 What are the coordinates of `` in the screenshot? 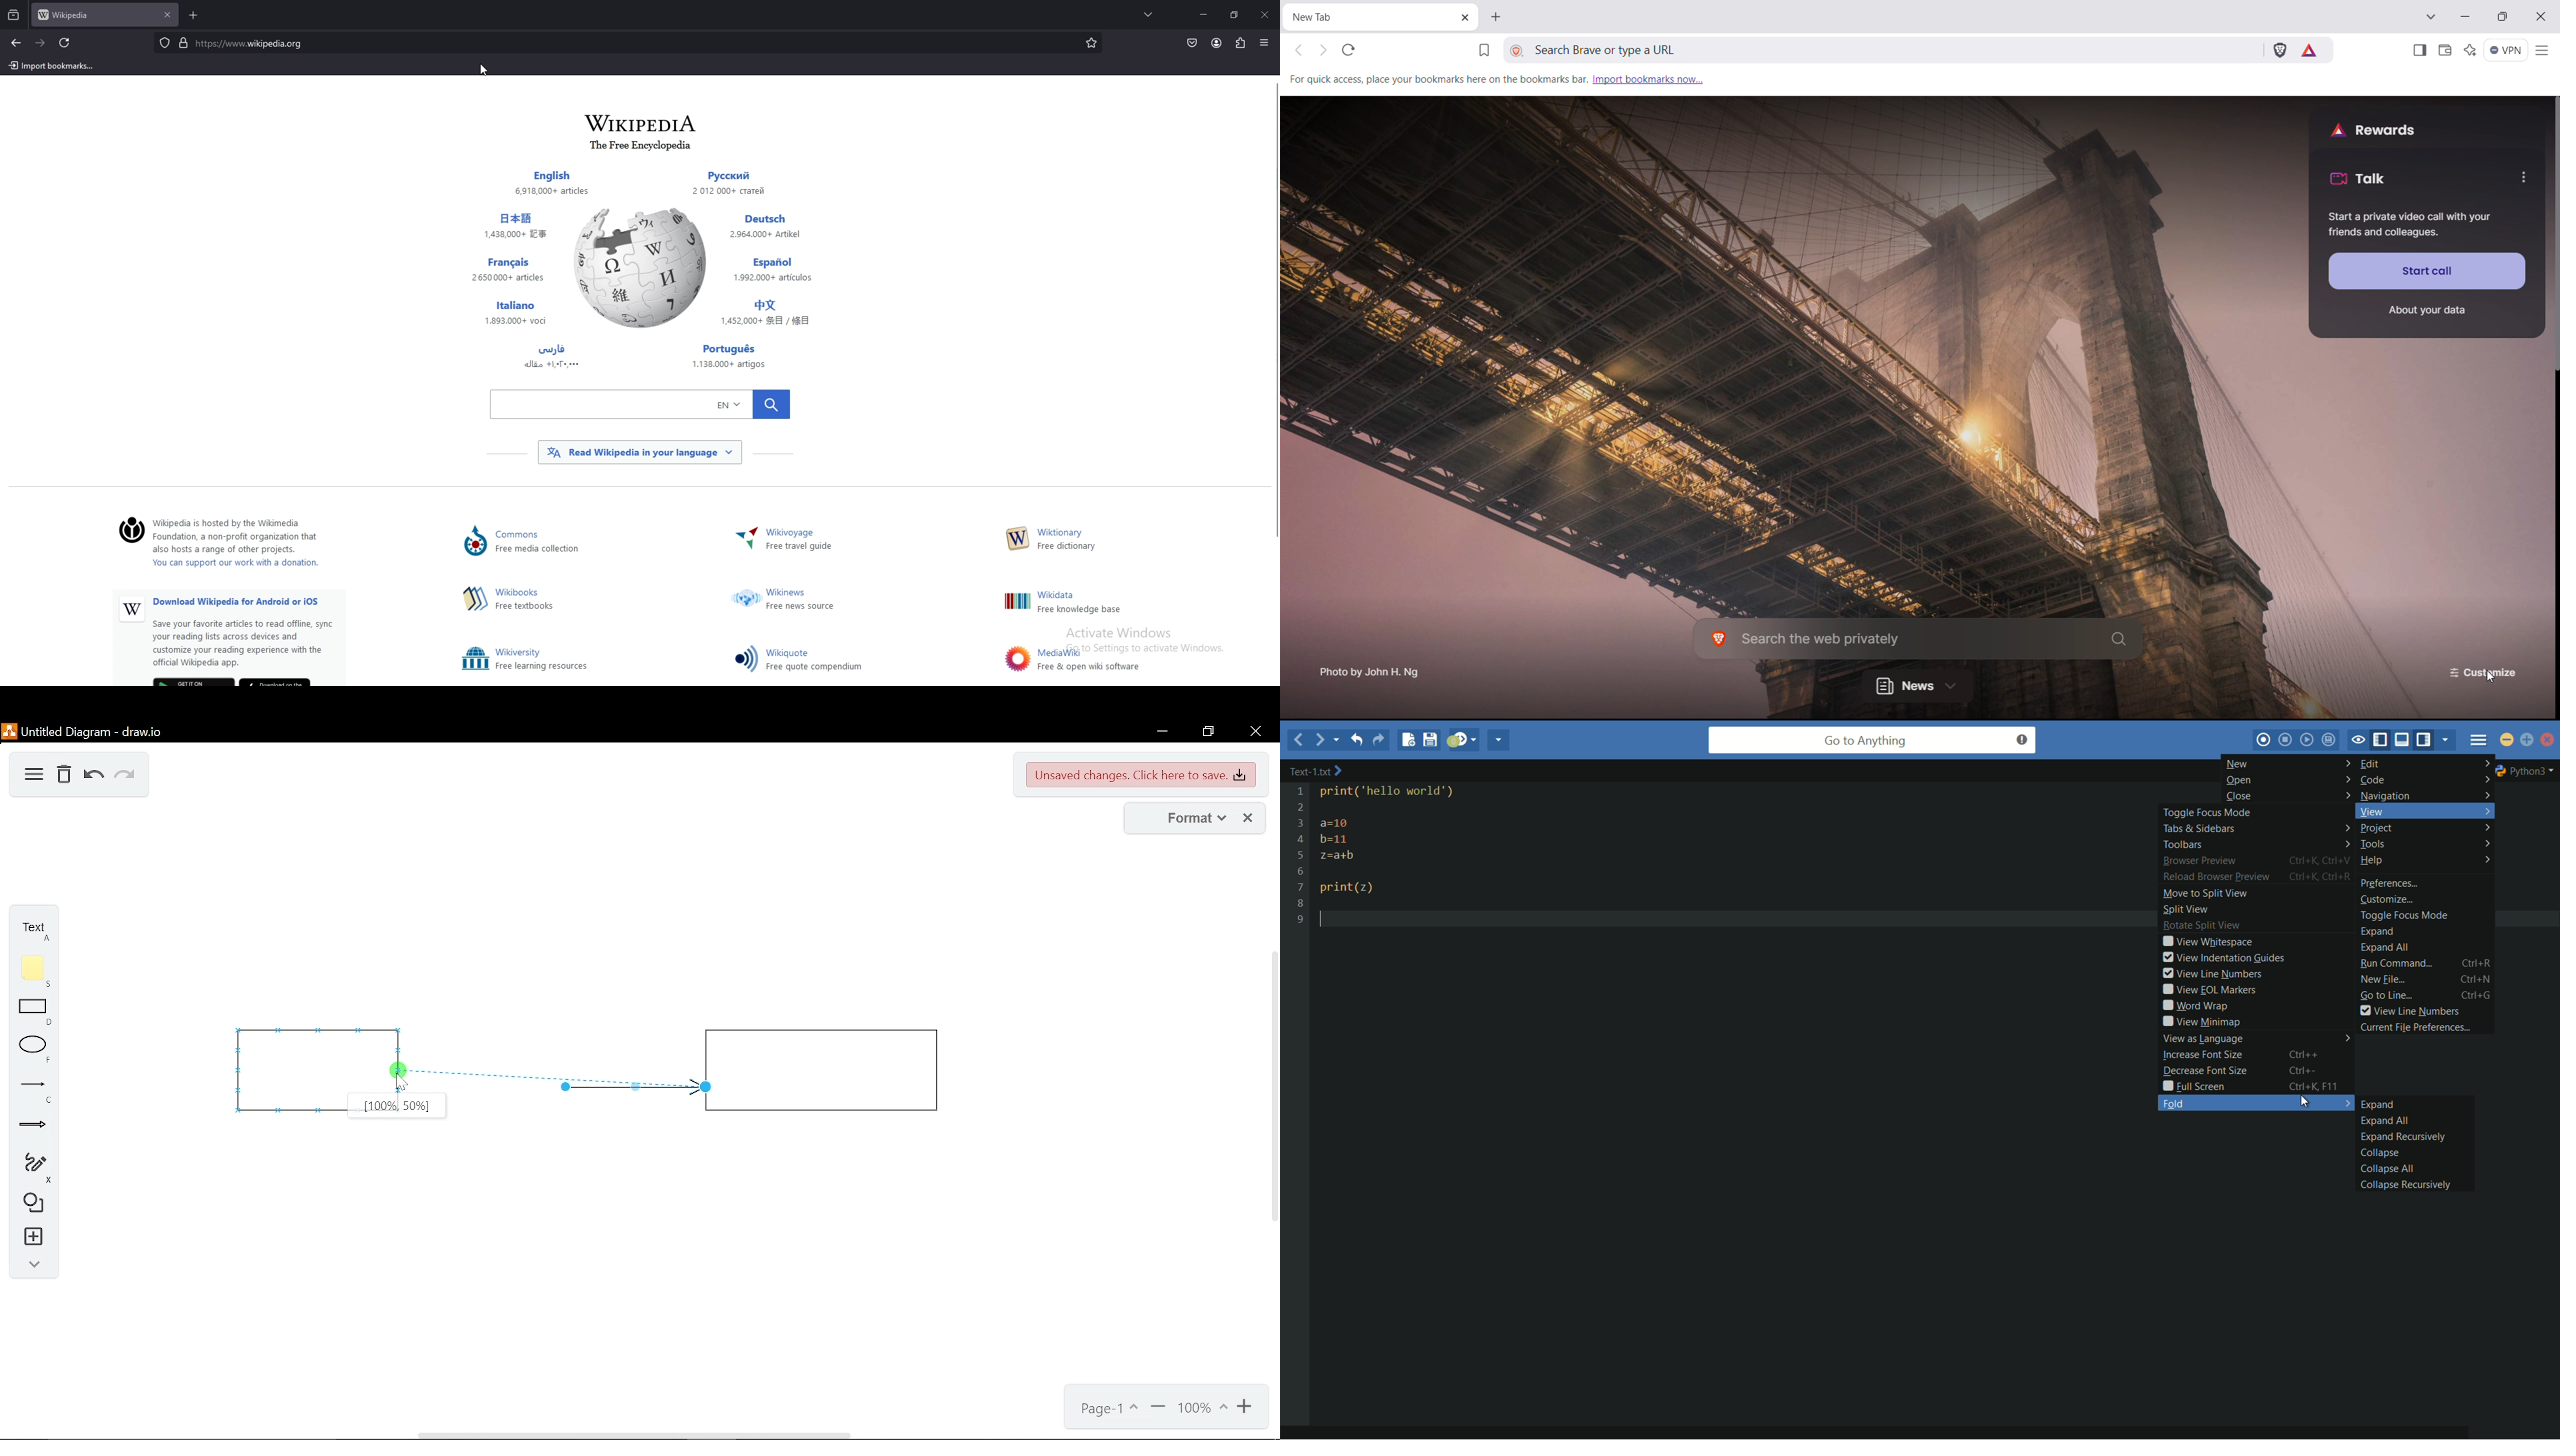 It's located at (474, 599).